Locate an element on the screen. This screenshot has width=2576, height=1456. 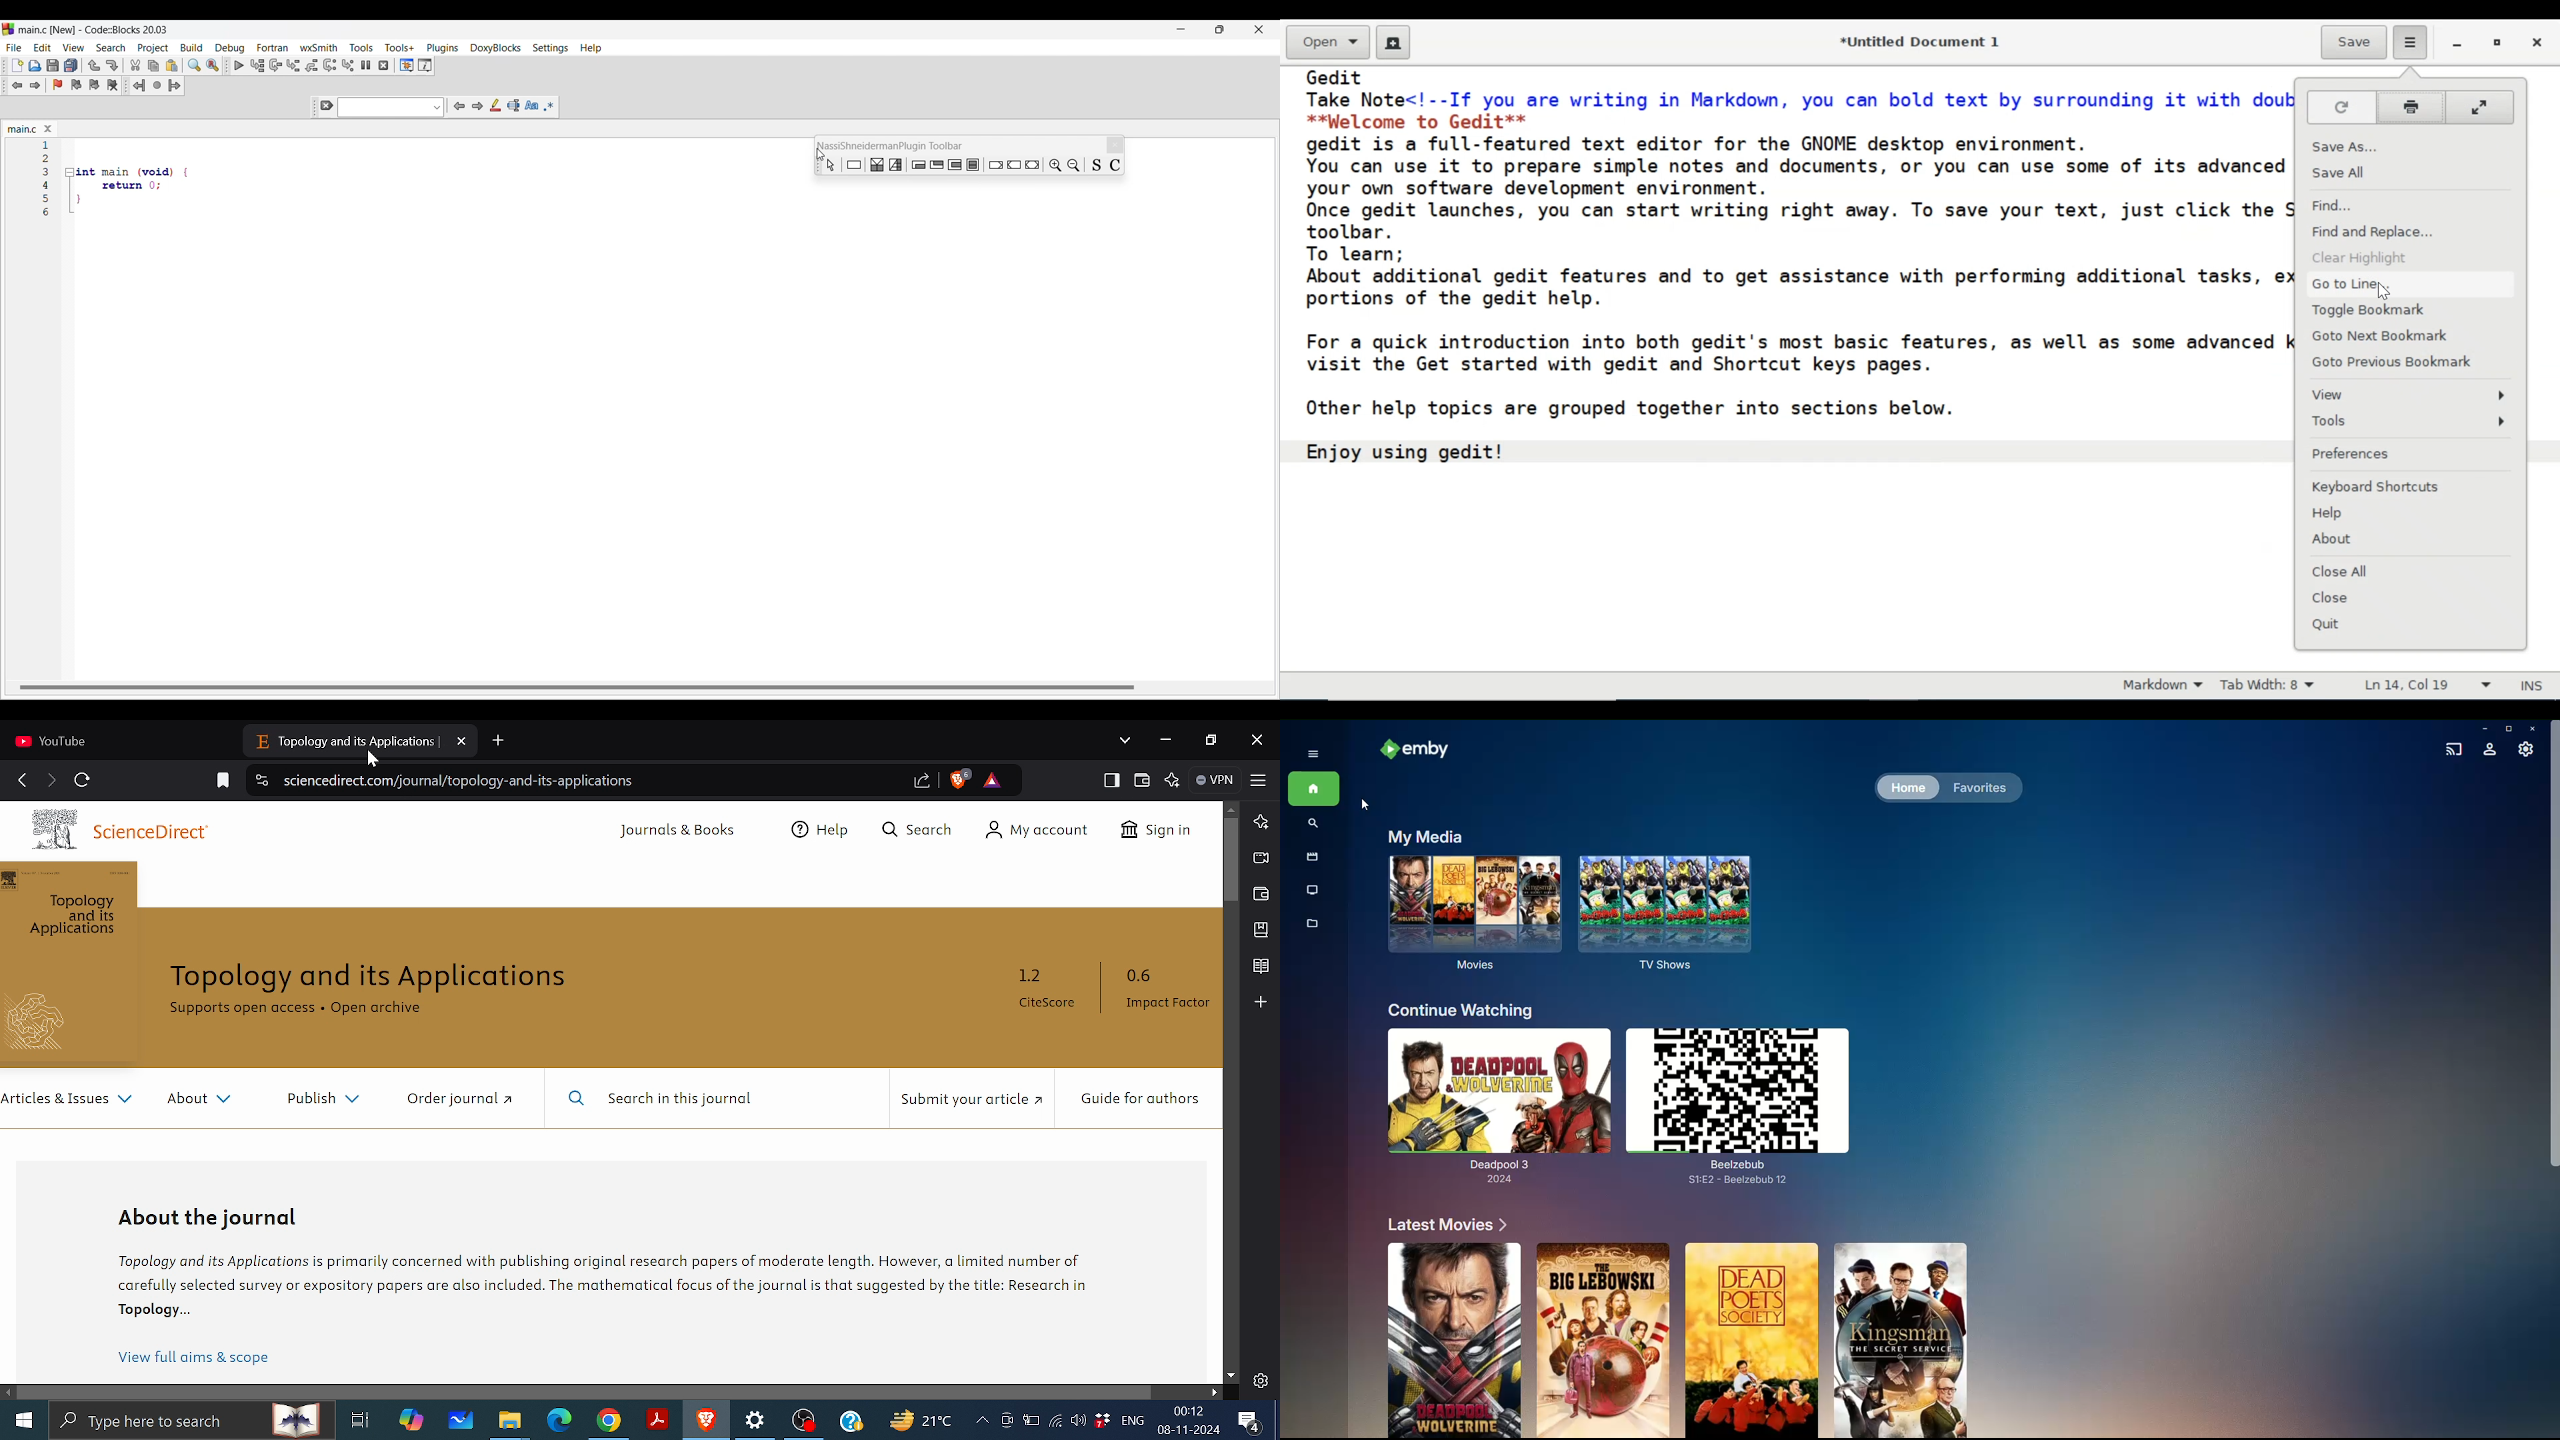
Close toolbar is located at coordinates (1115, 145).